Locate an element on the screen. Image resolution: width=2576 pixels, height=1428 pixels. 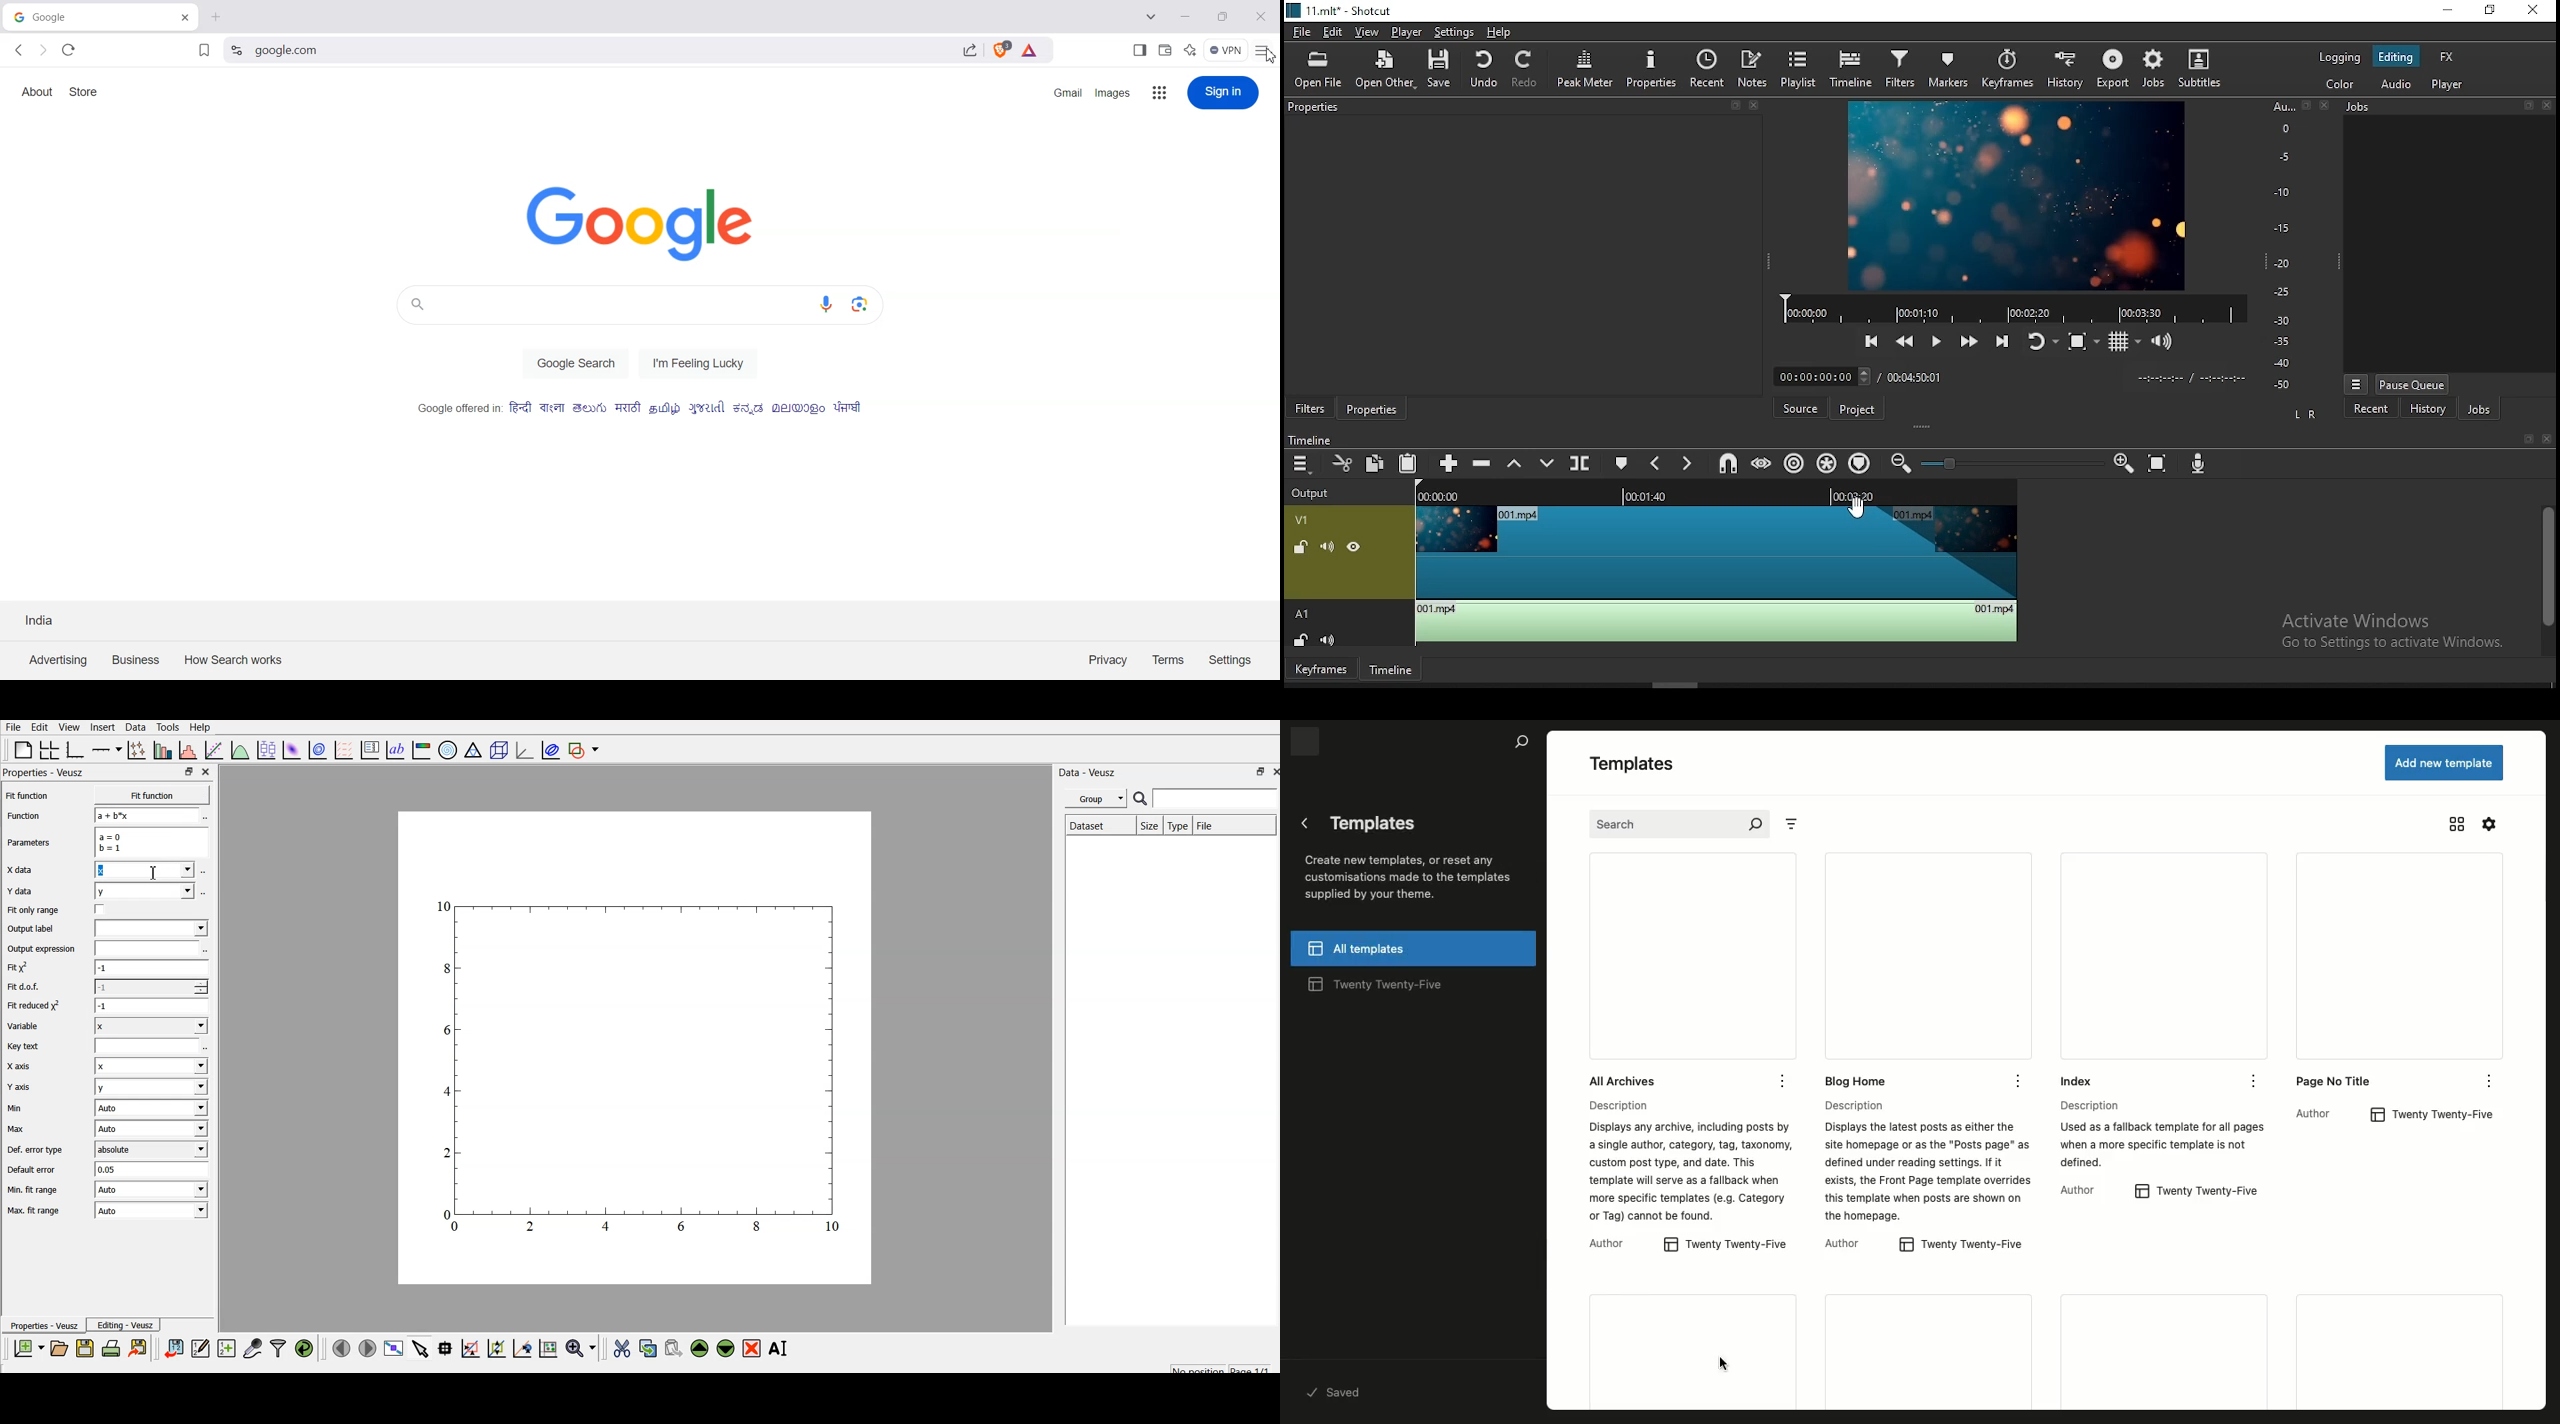
scroll bar is located at coordinates (2545, 576).